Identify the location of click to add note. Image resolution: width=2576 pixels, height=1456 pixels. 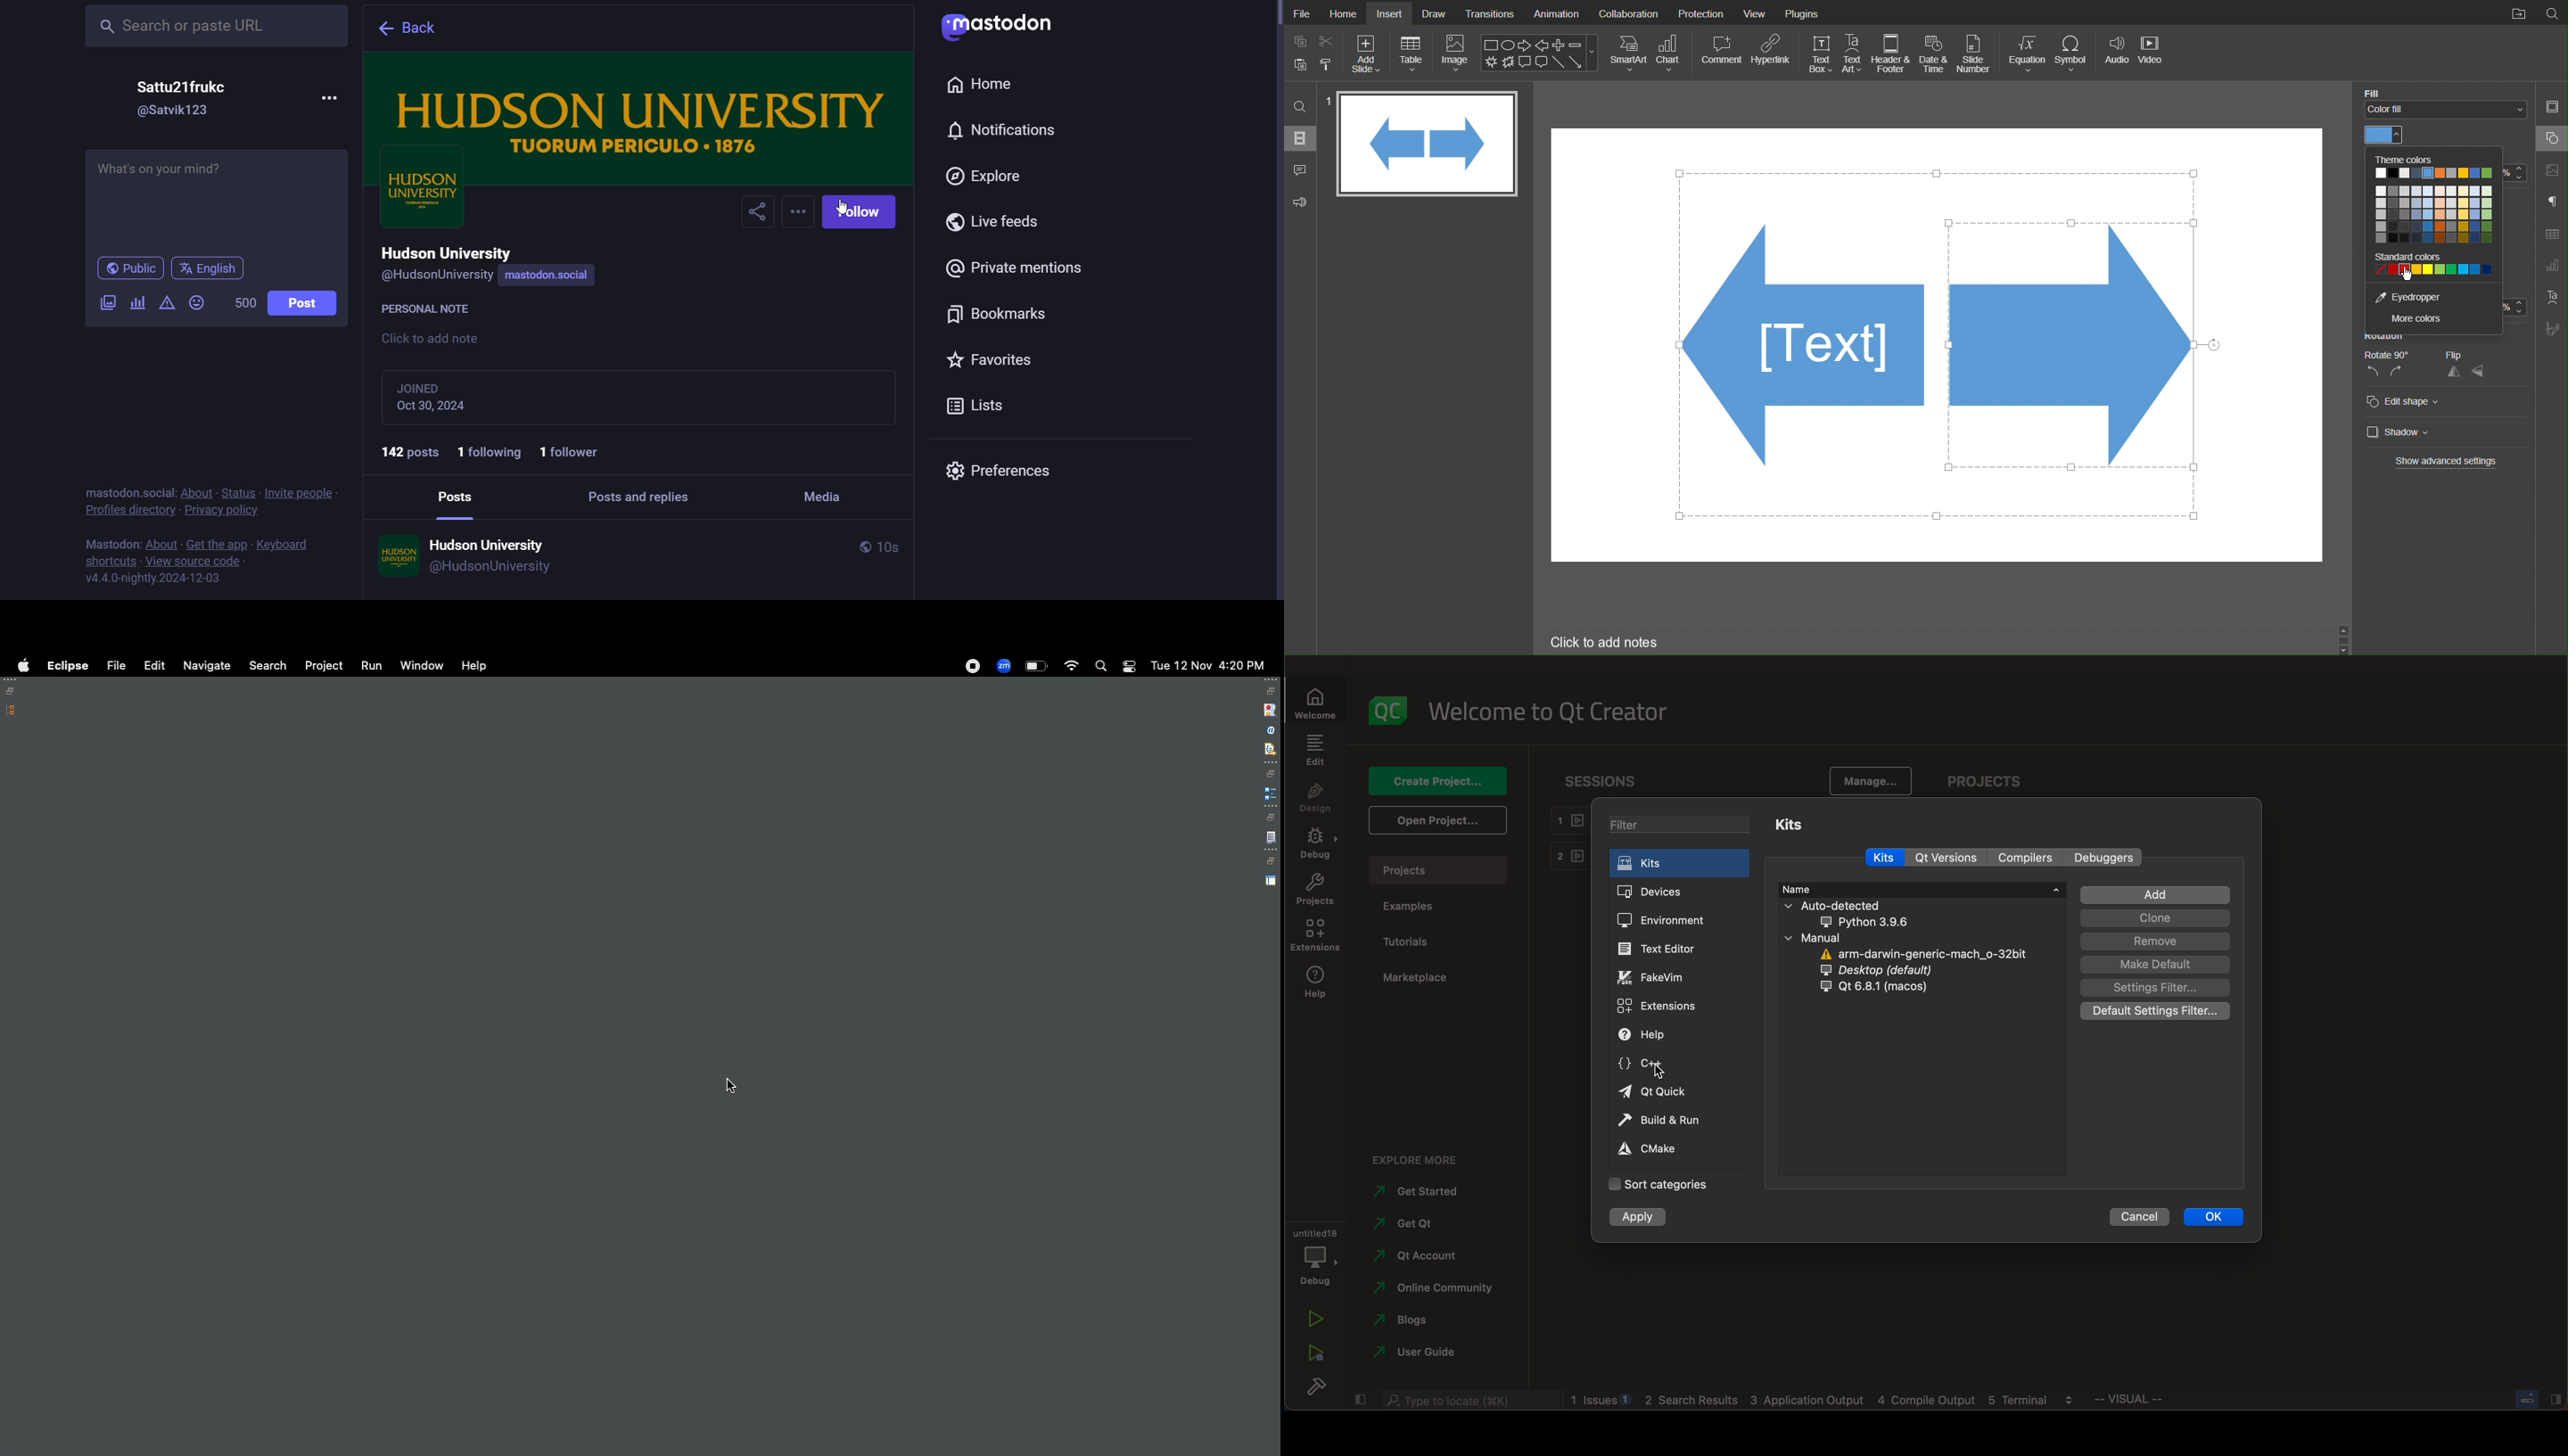
(435, 340).